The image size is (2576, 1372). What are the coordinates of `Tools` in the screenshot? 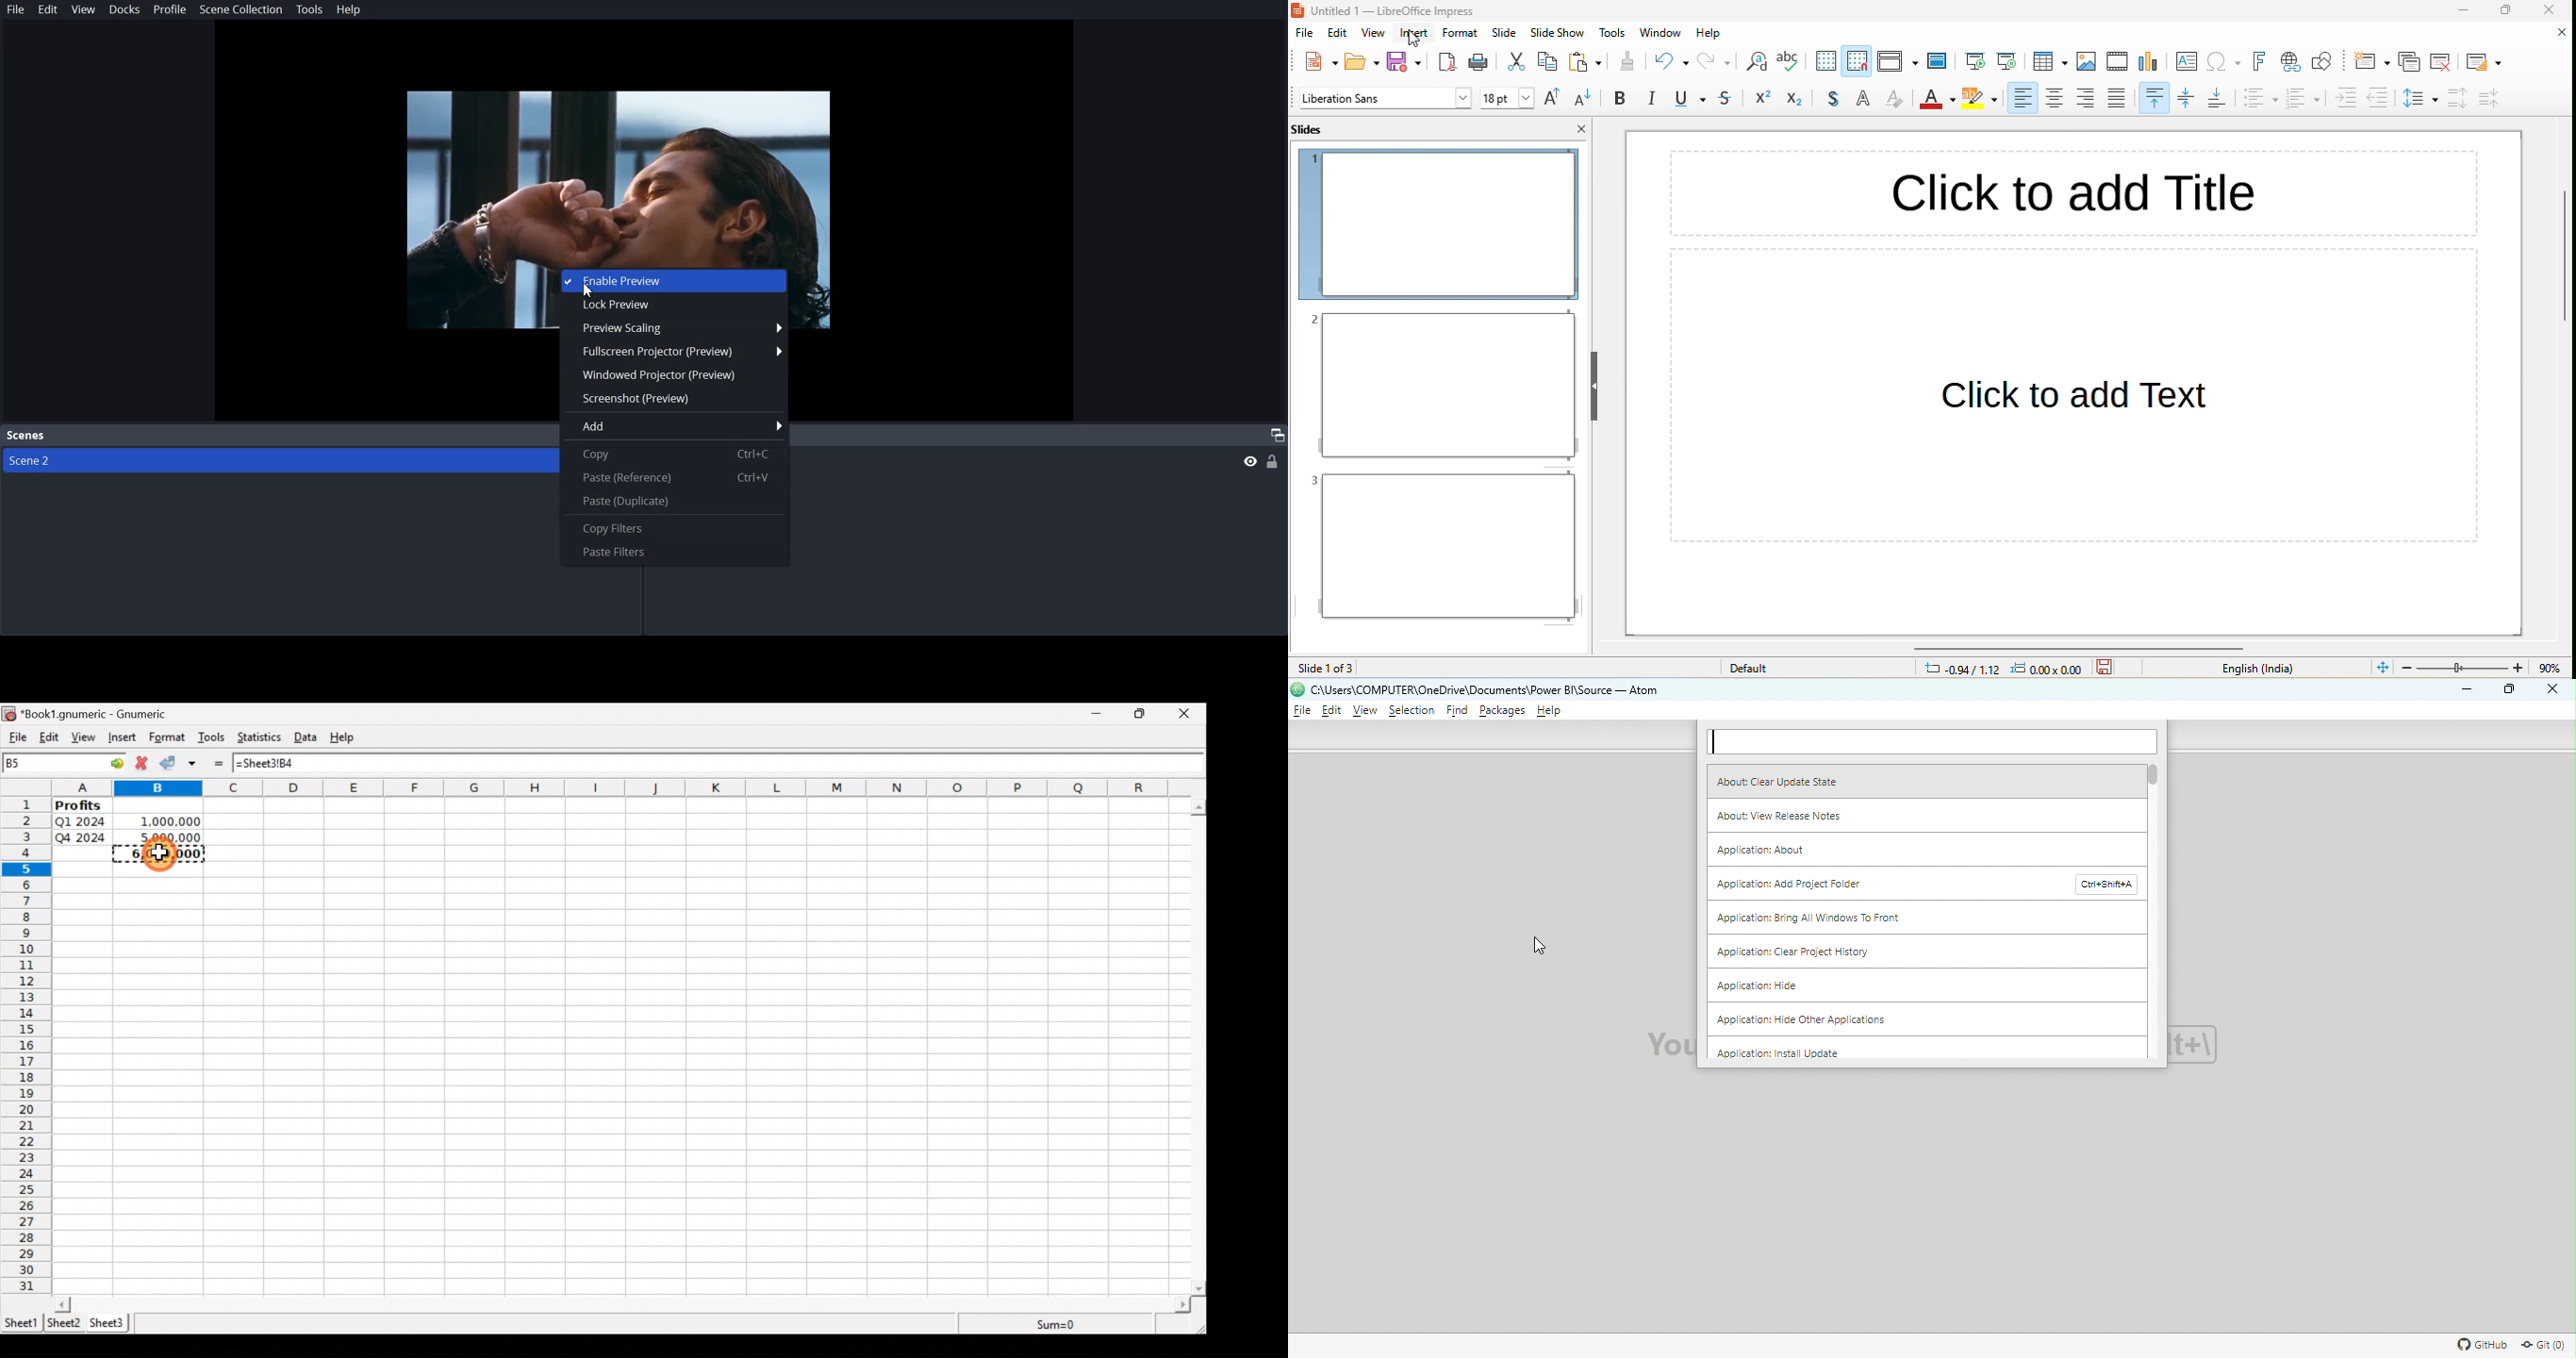 It's located at (212, 738).